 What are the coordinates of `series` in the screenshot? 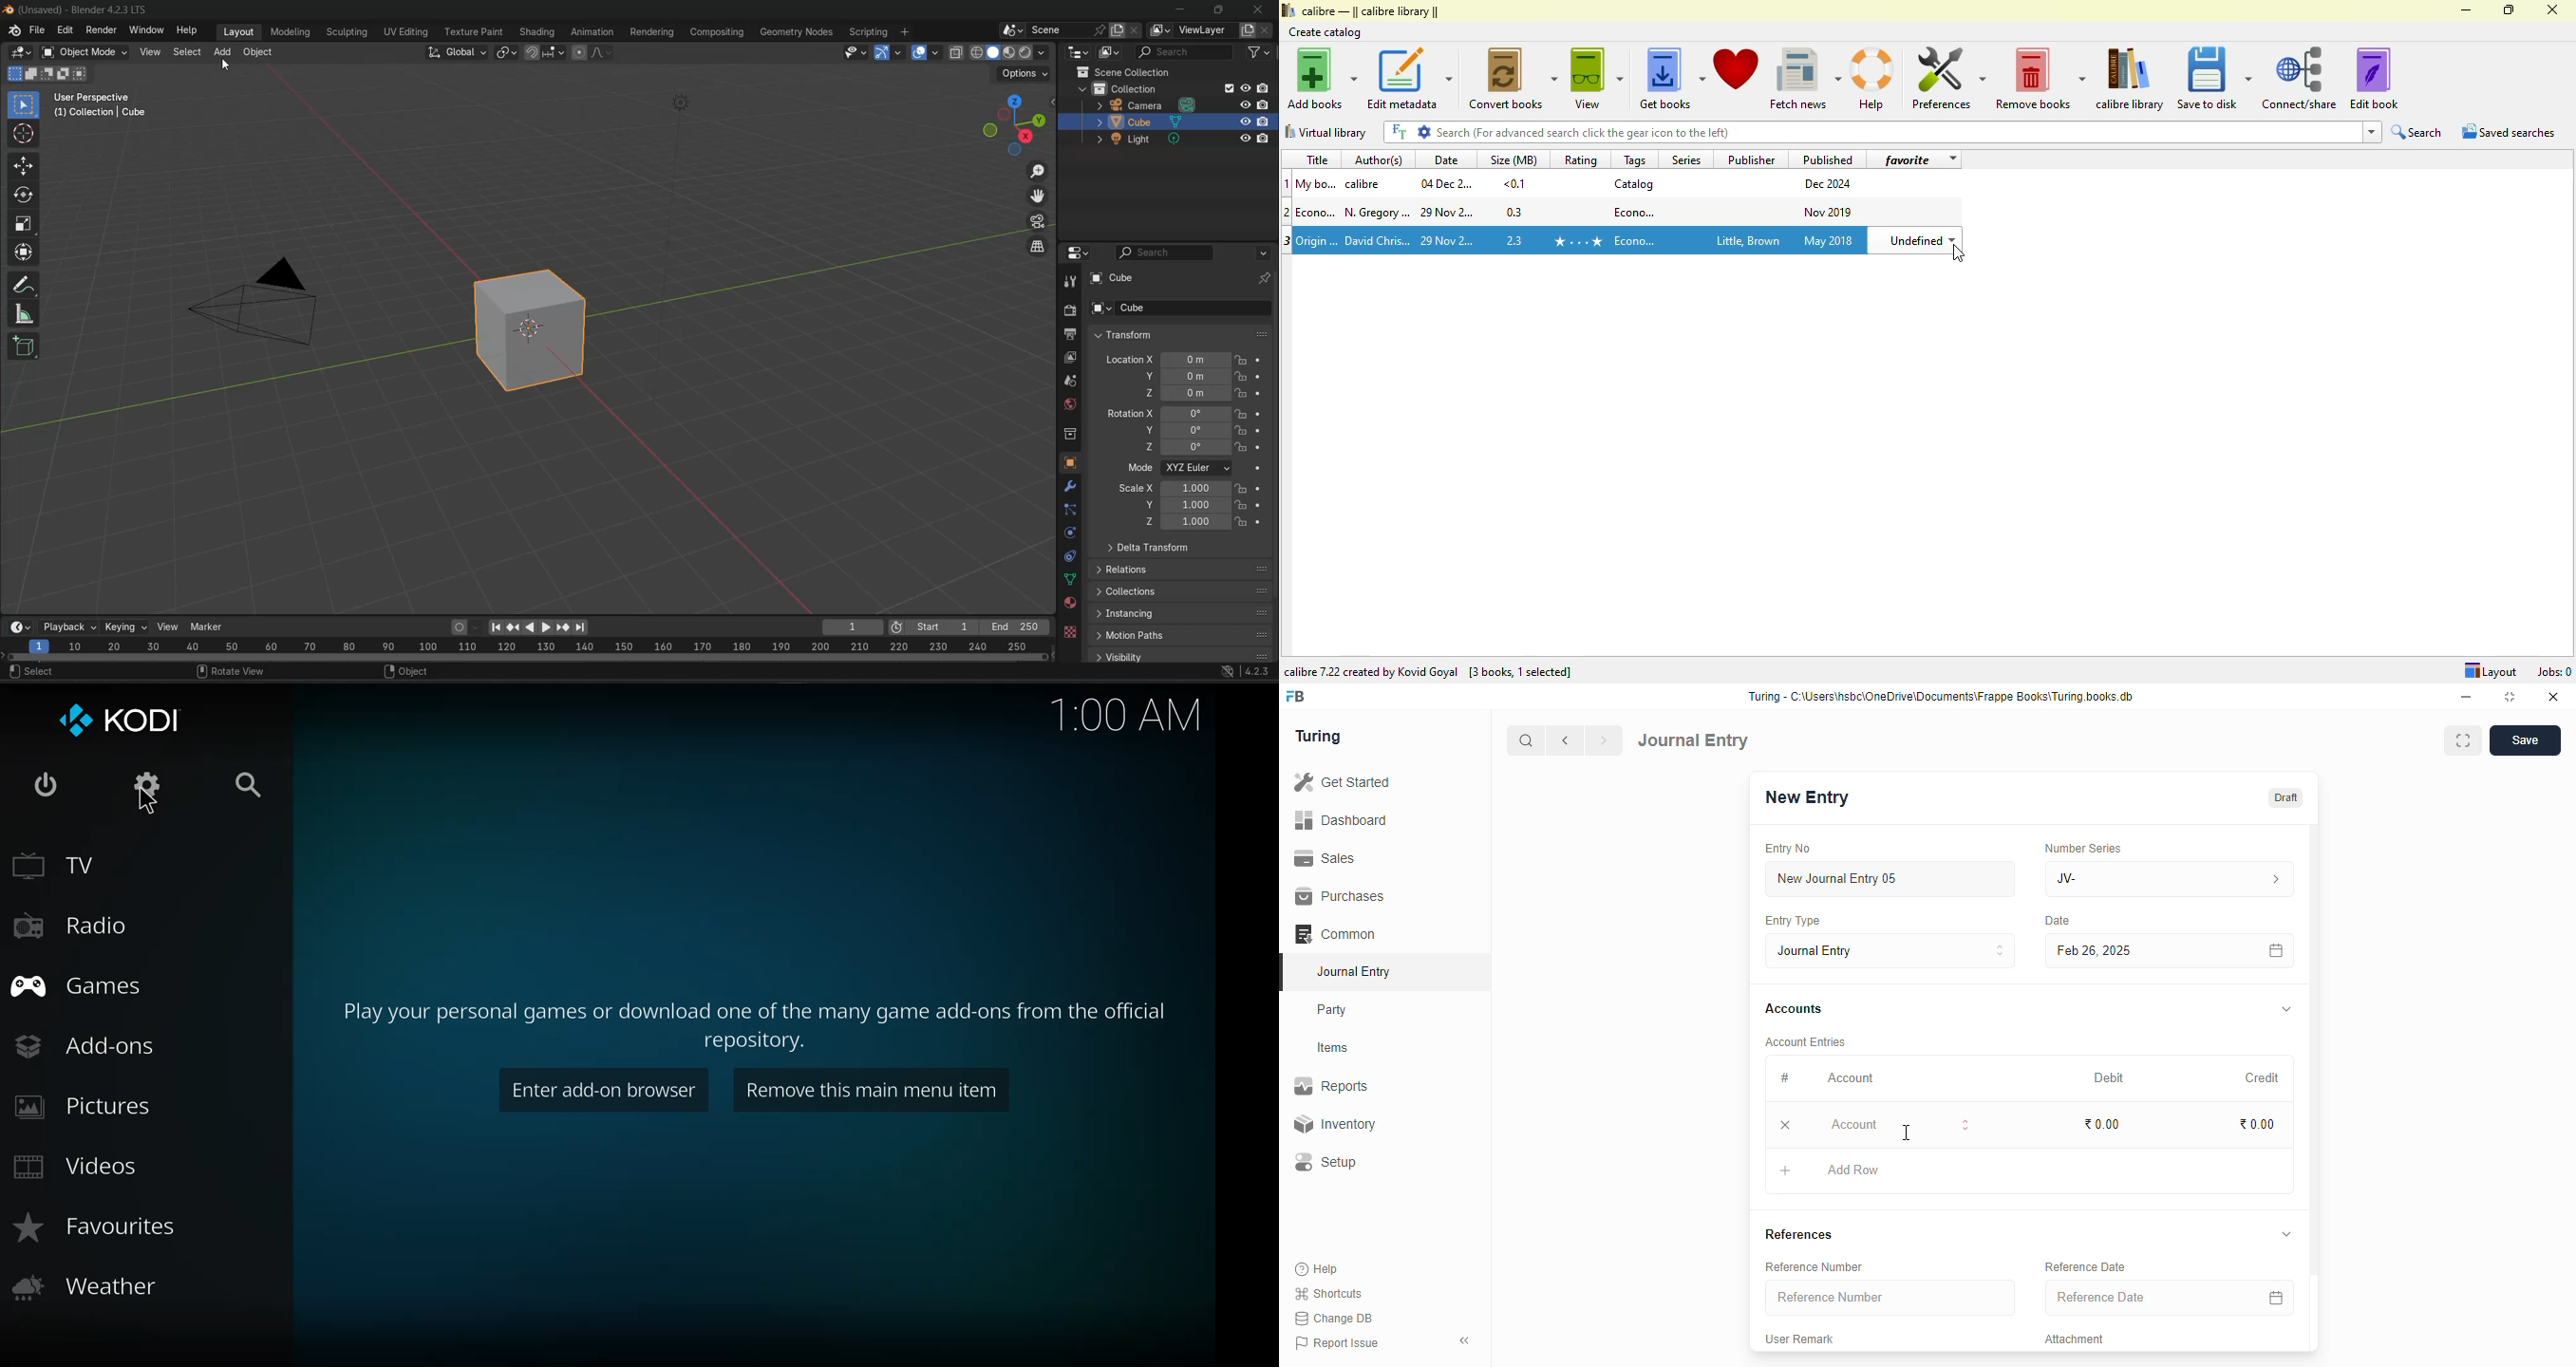 It's located at (1684, 159).